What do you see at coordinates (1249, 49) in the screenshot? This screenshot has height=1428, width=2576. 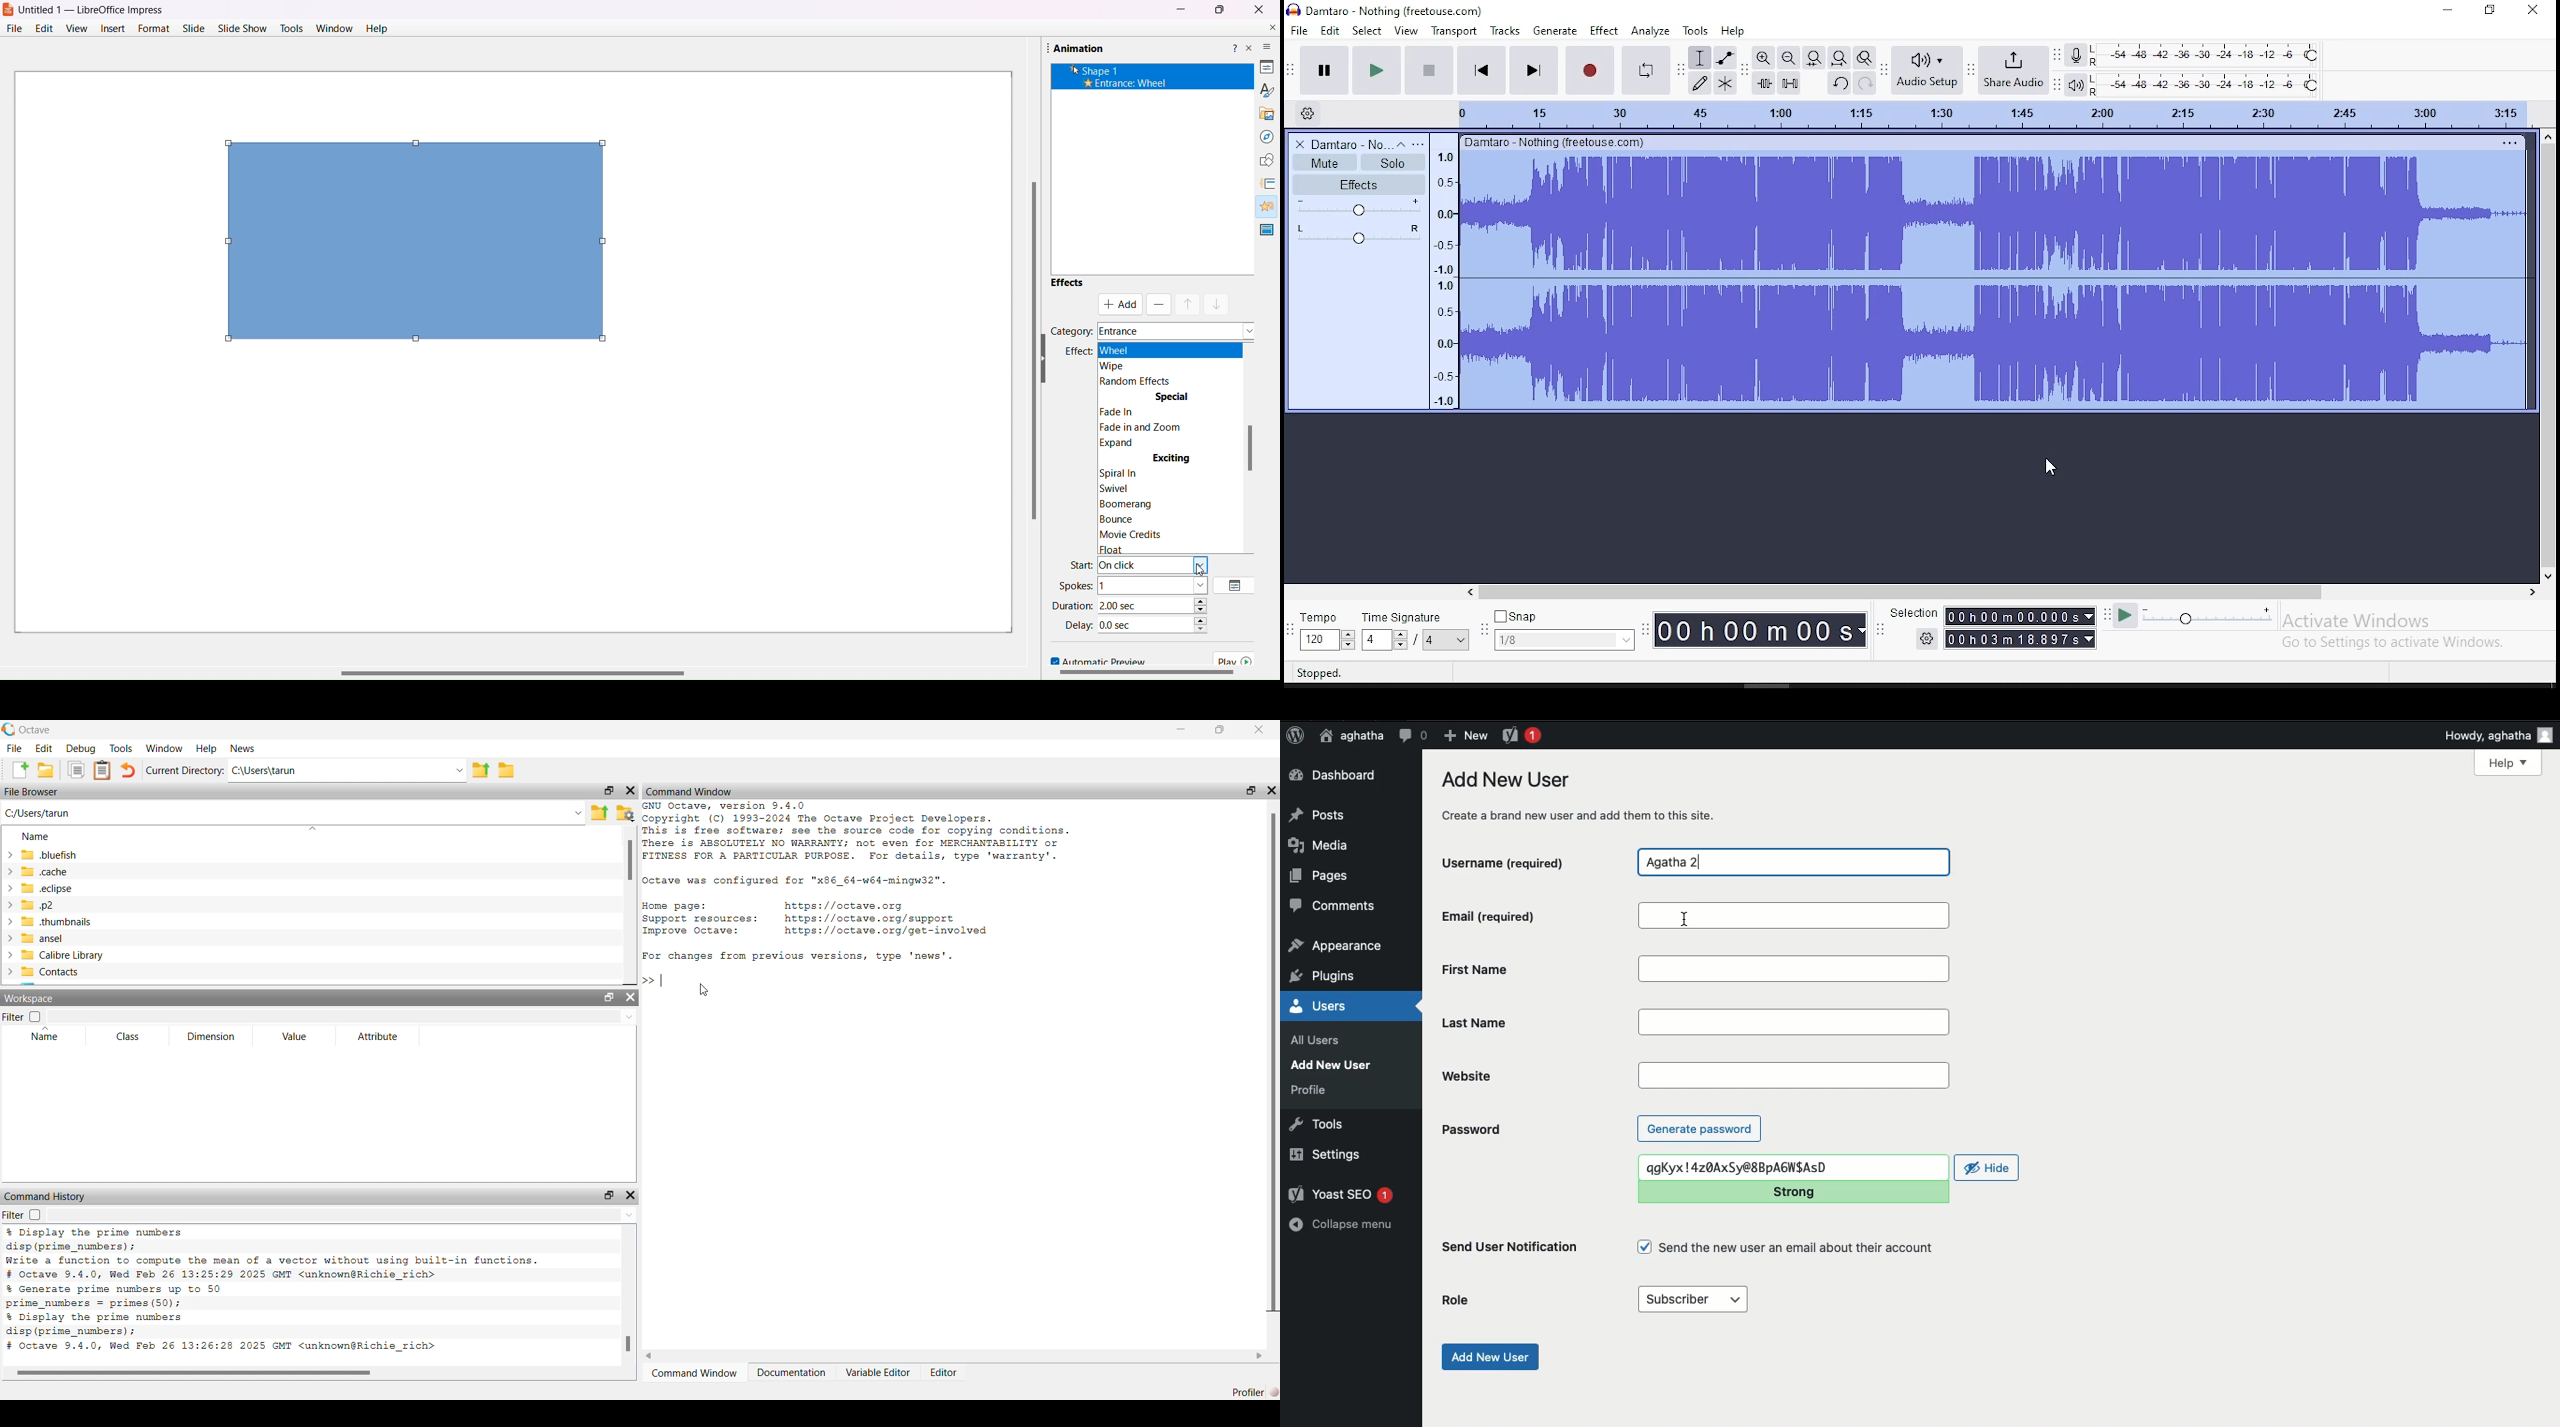 I see `Close Pane` at bounding box center [1249, 49].